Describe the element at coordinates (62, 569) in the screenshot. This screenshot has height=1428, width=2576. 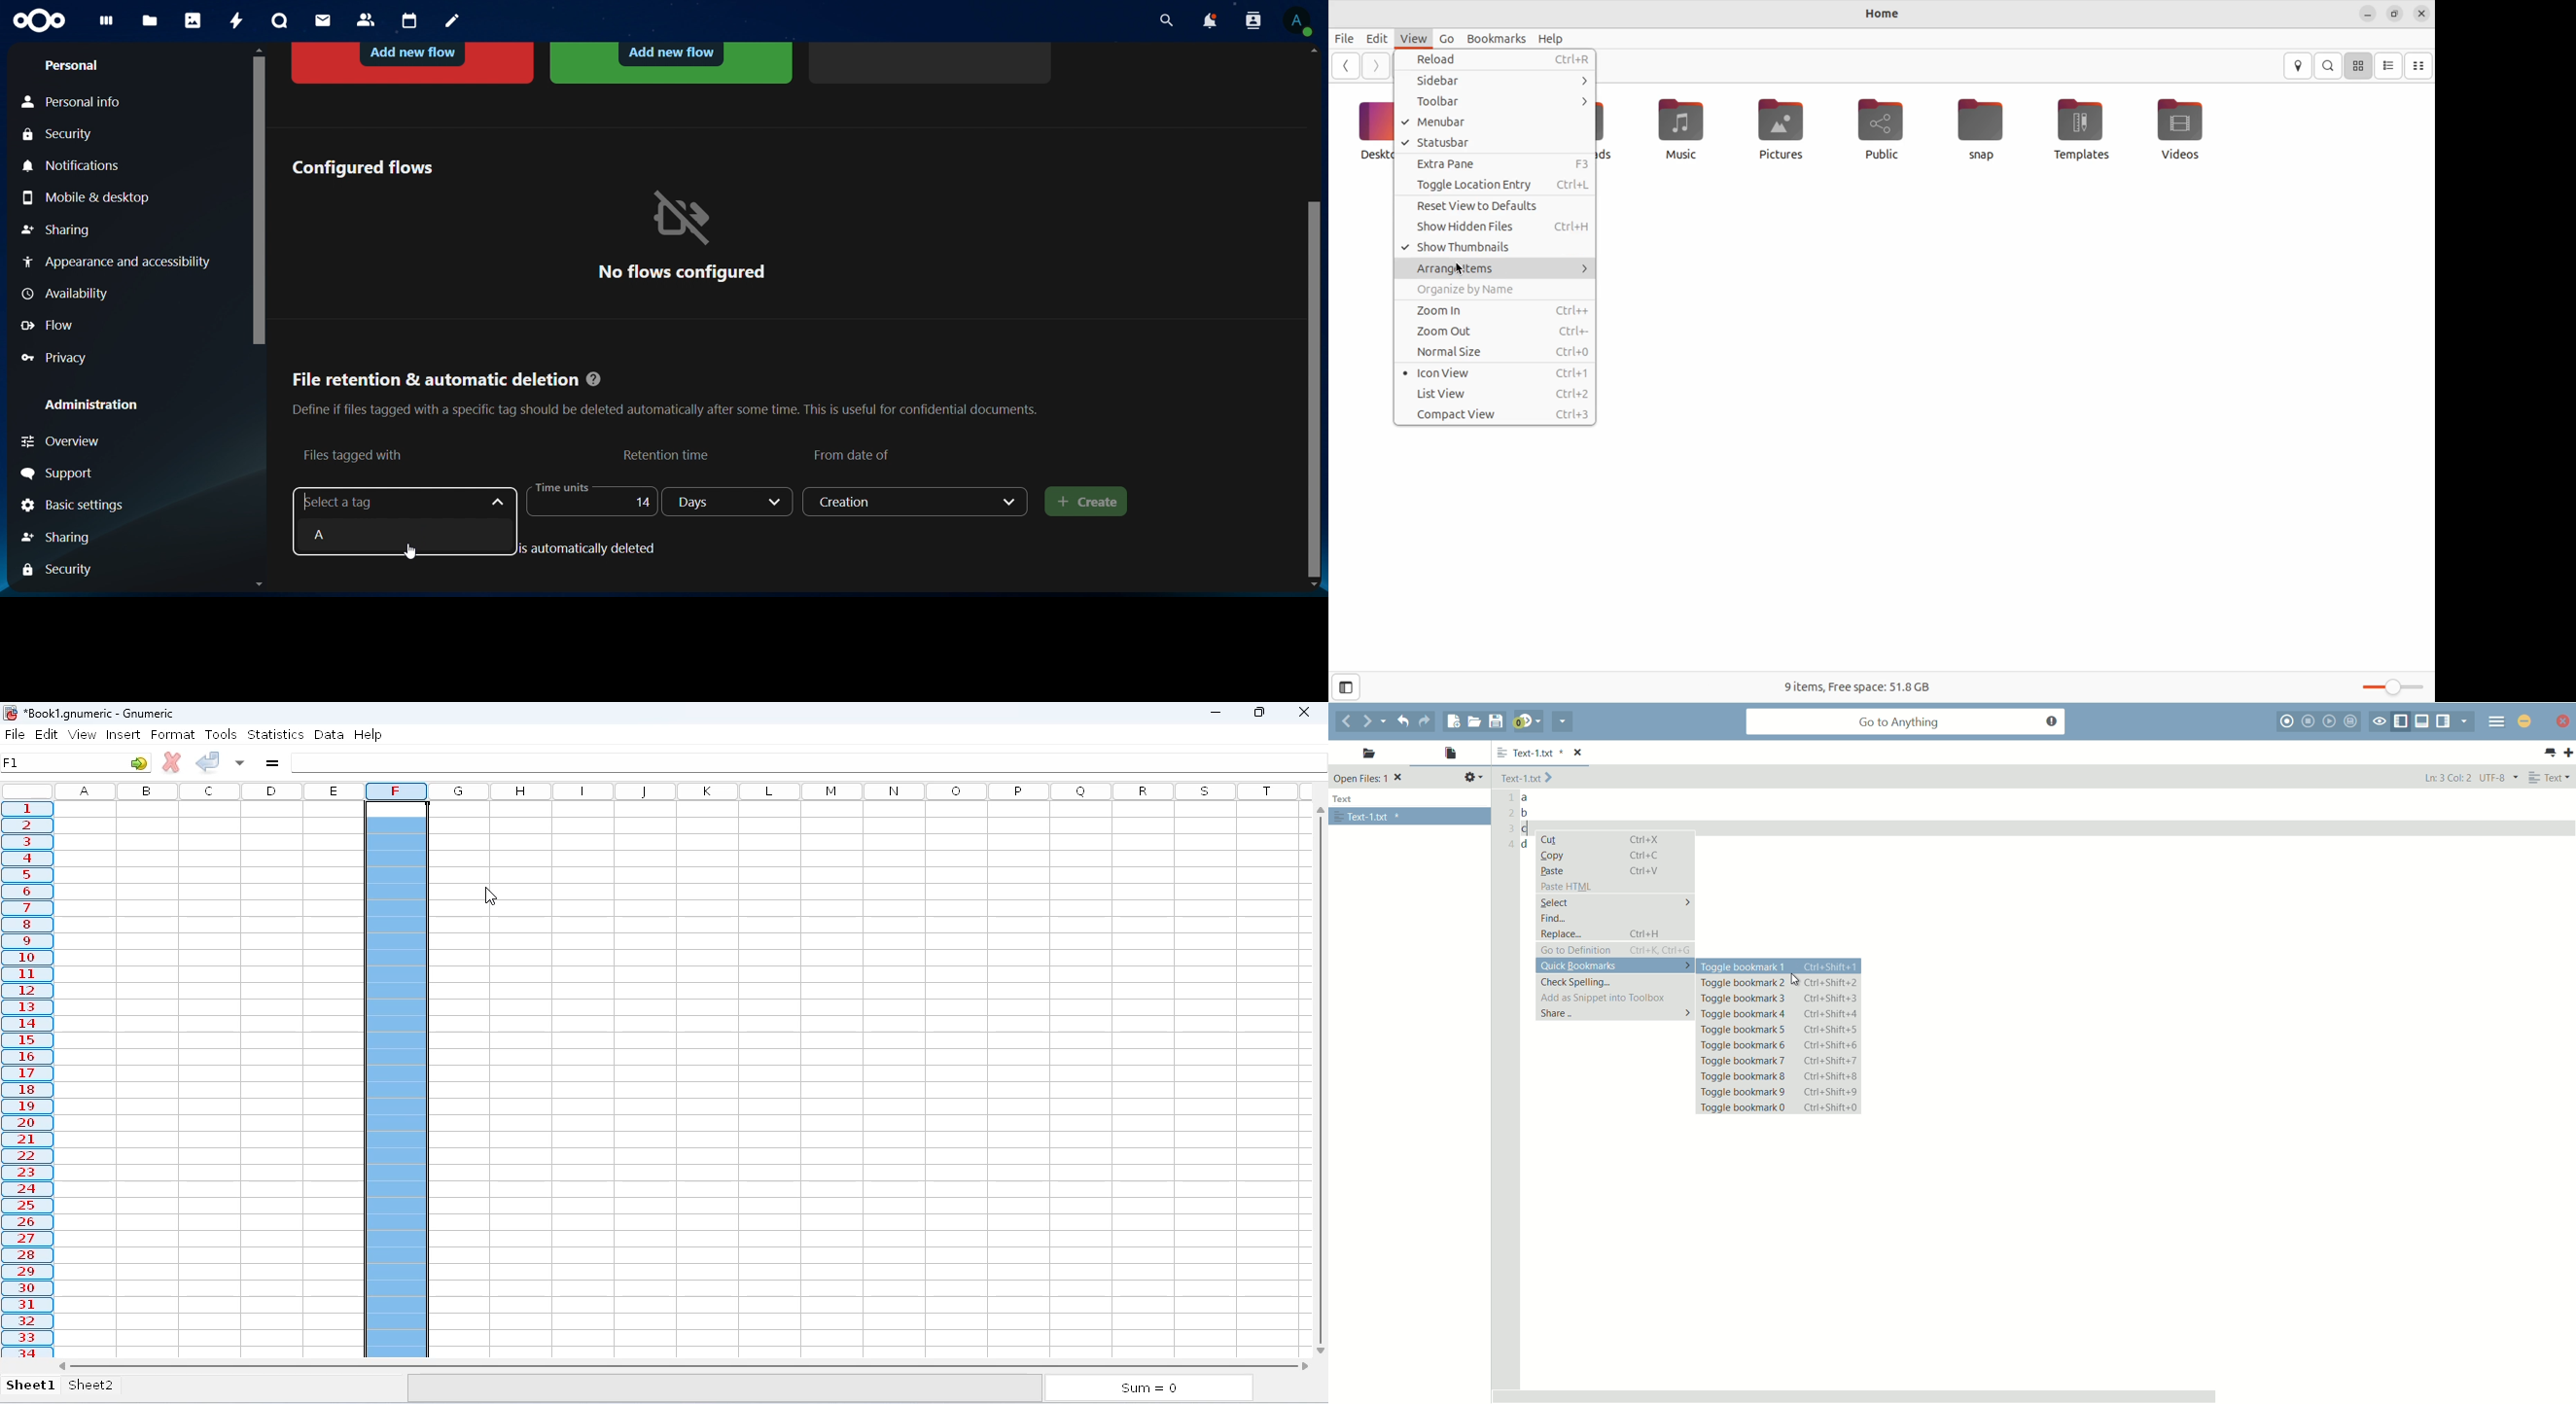
I see `security` at that location.